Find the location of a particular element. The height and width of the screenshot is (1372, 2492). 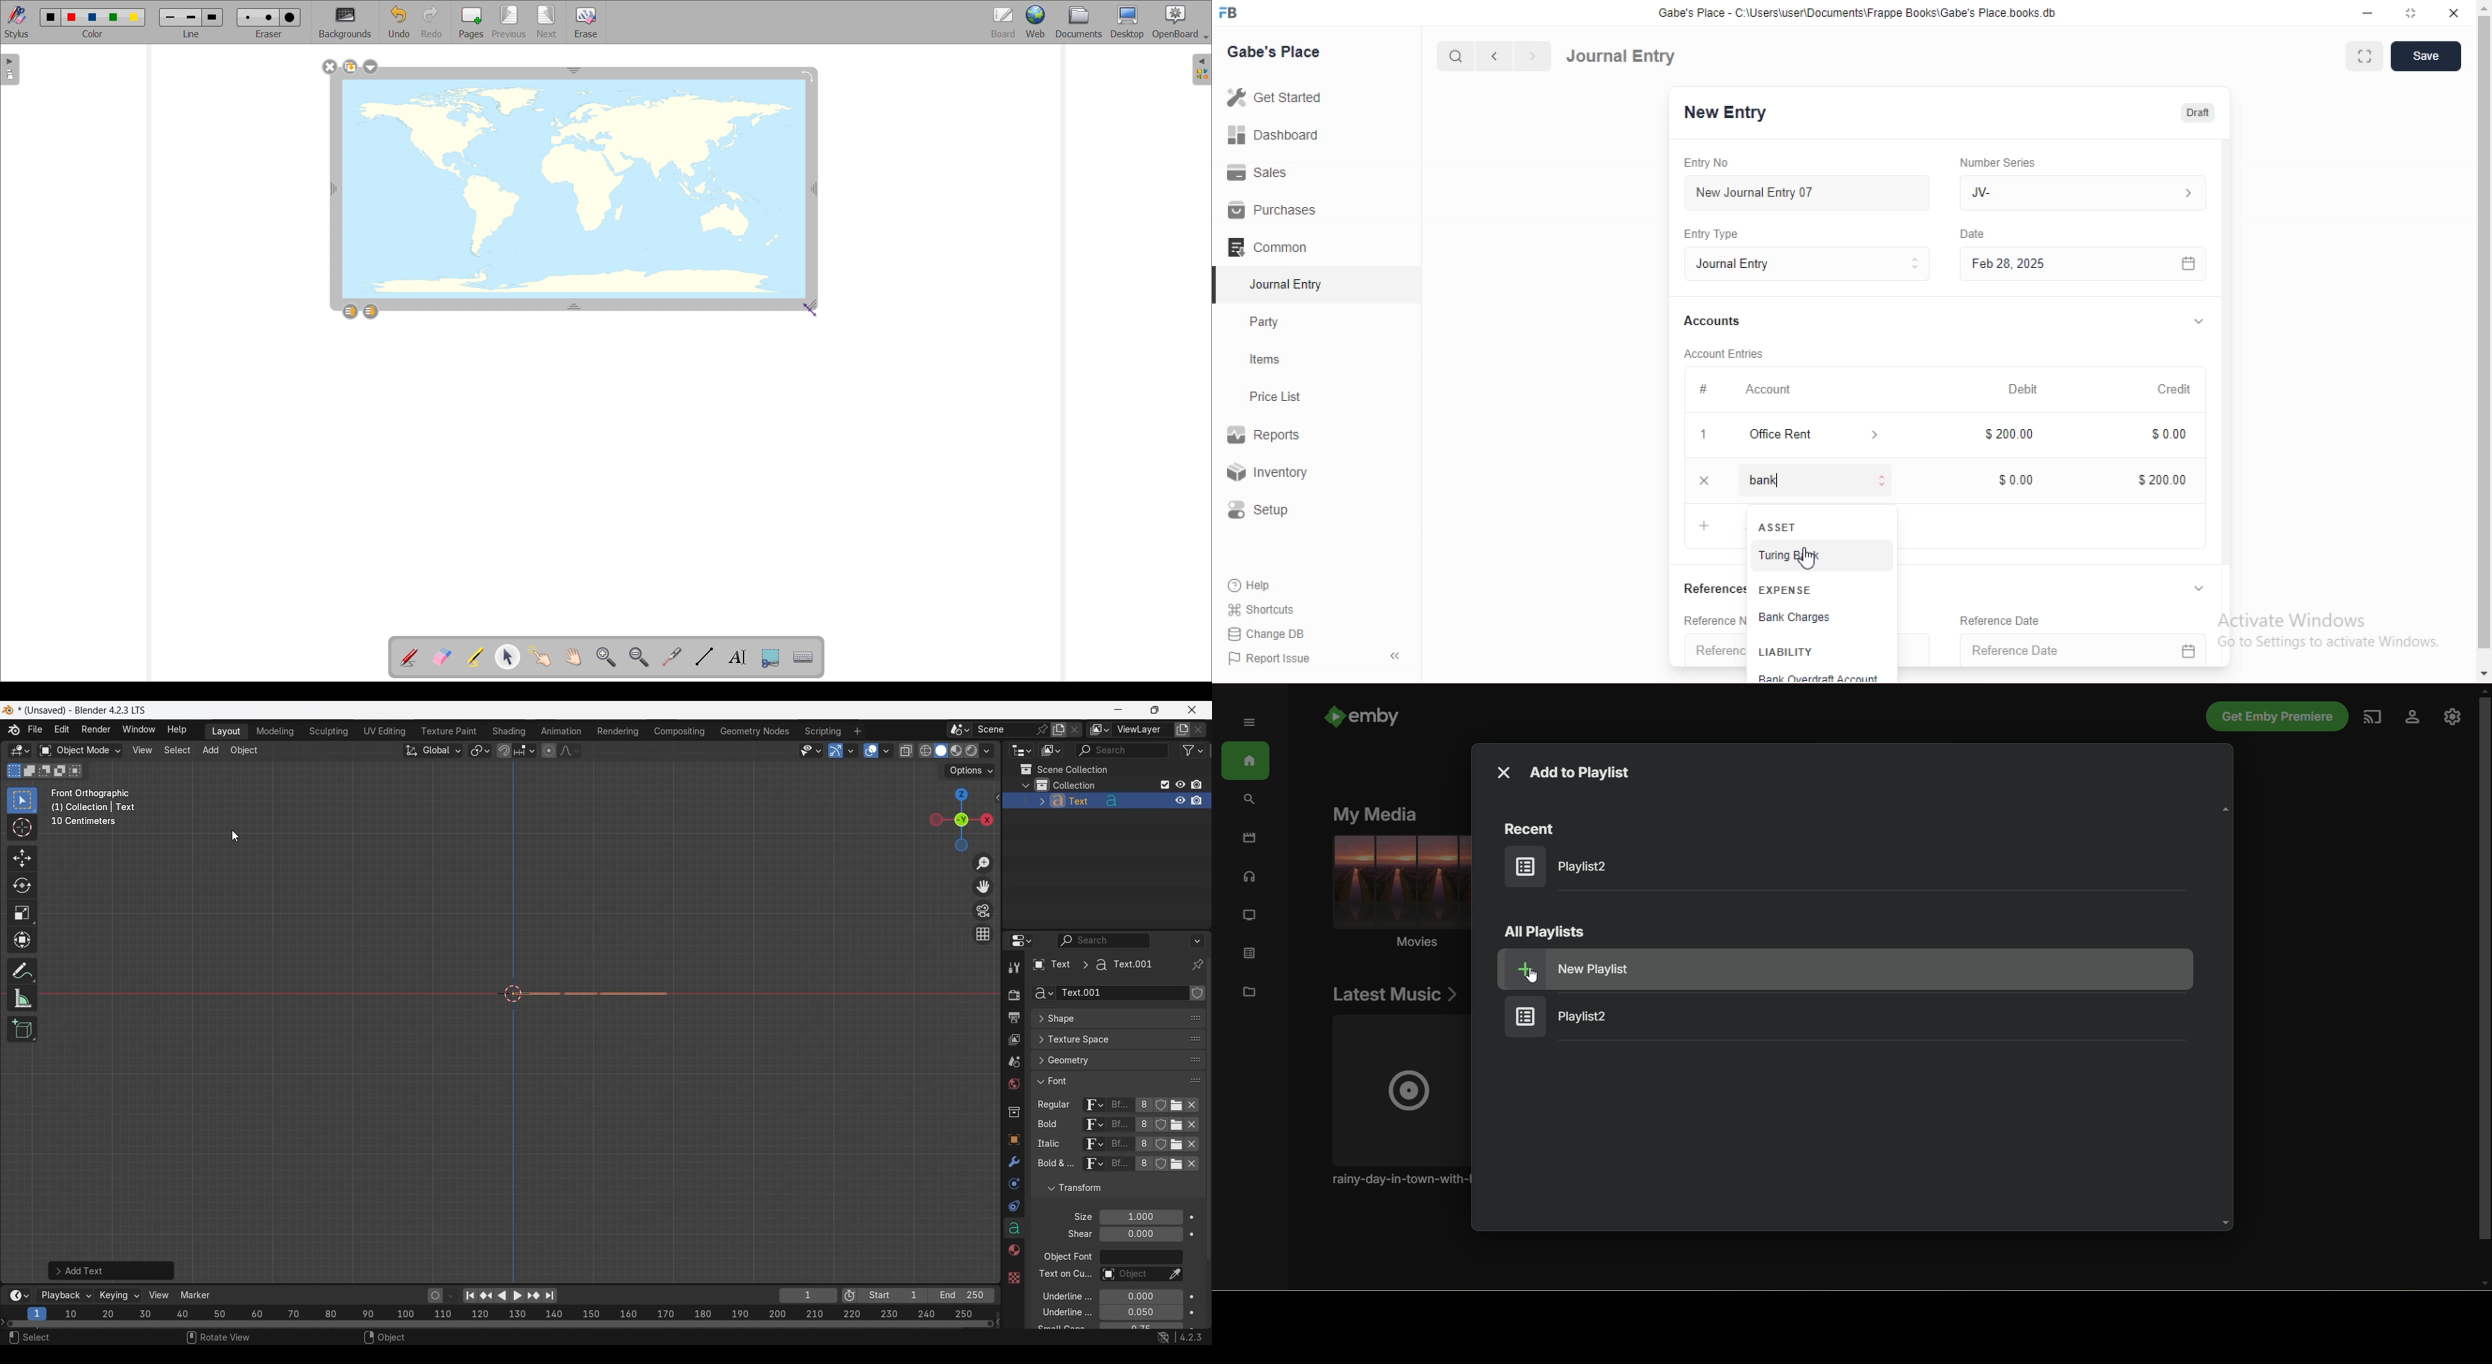

Journal Entry is located at coordinates (1621, 56).